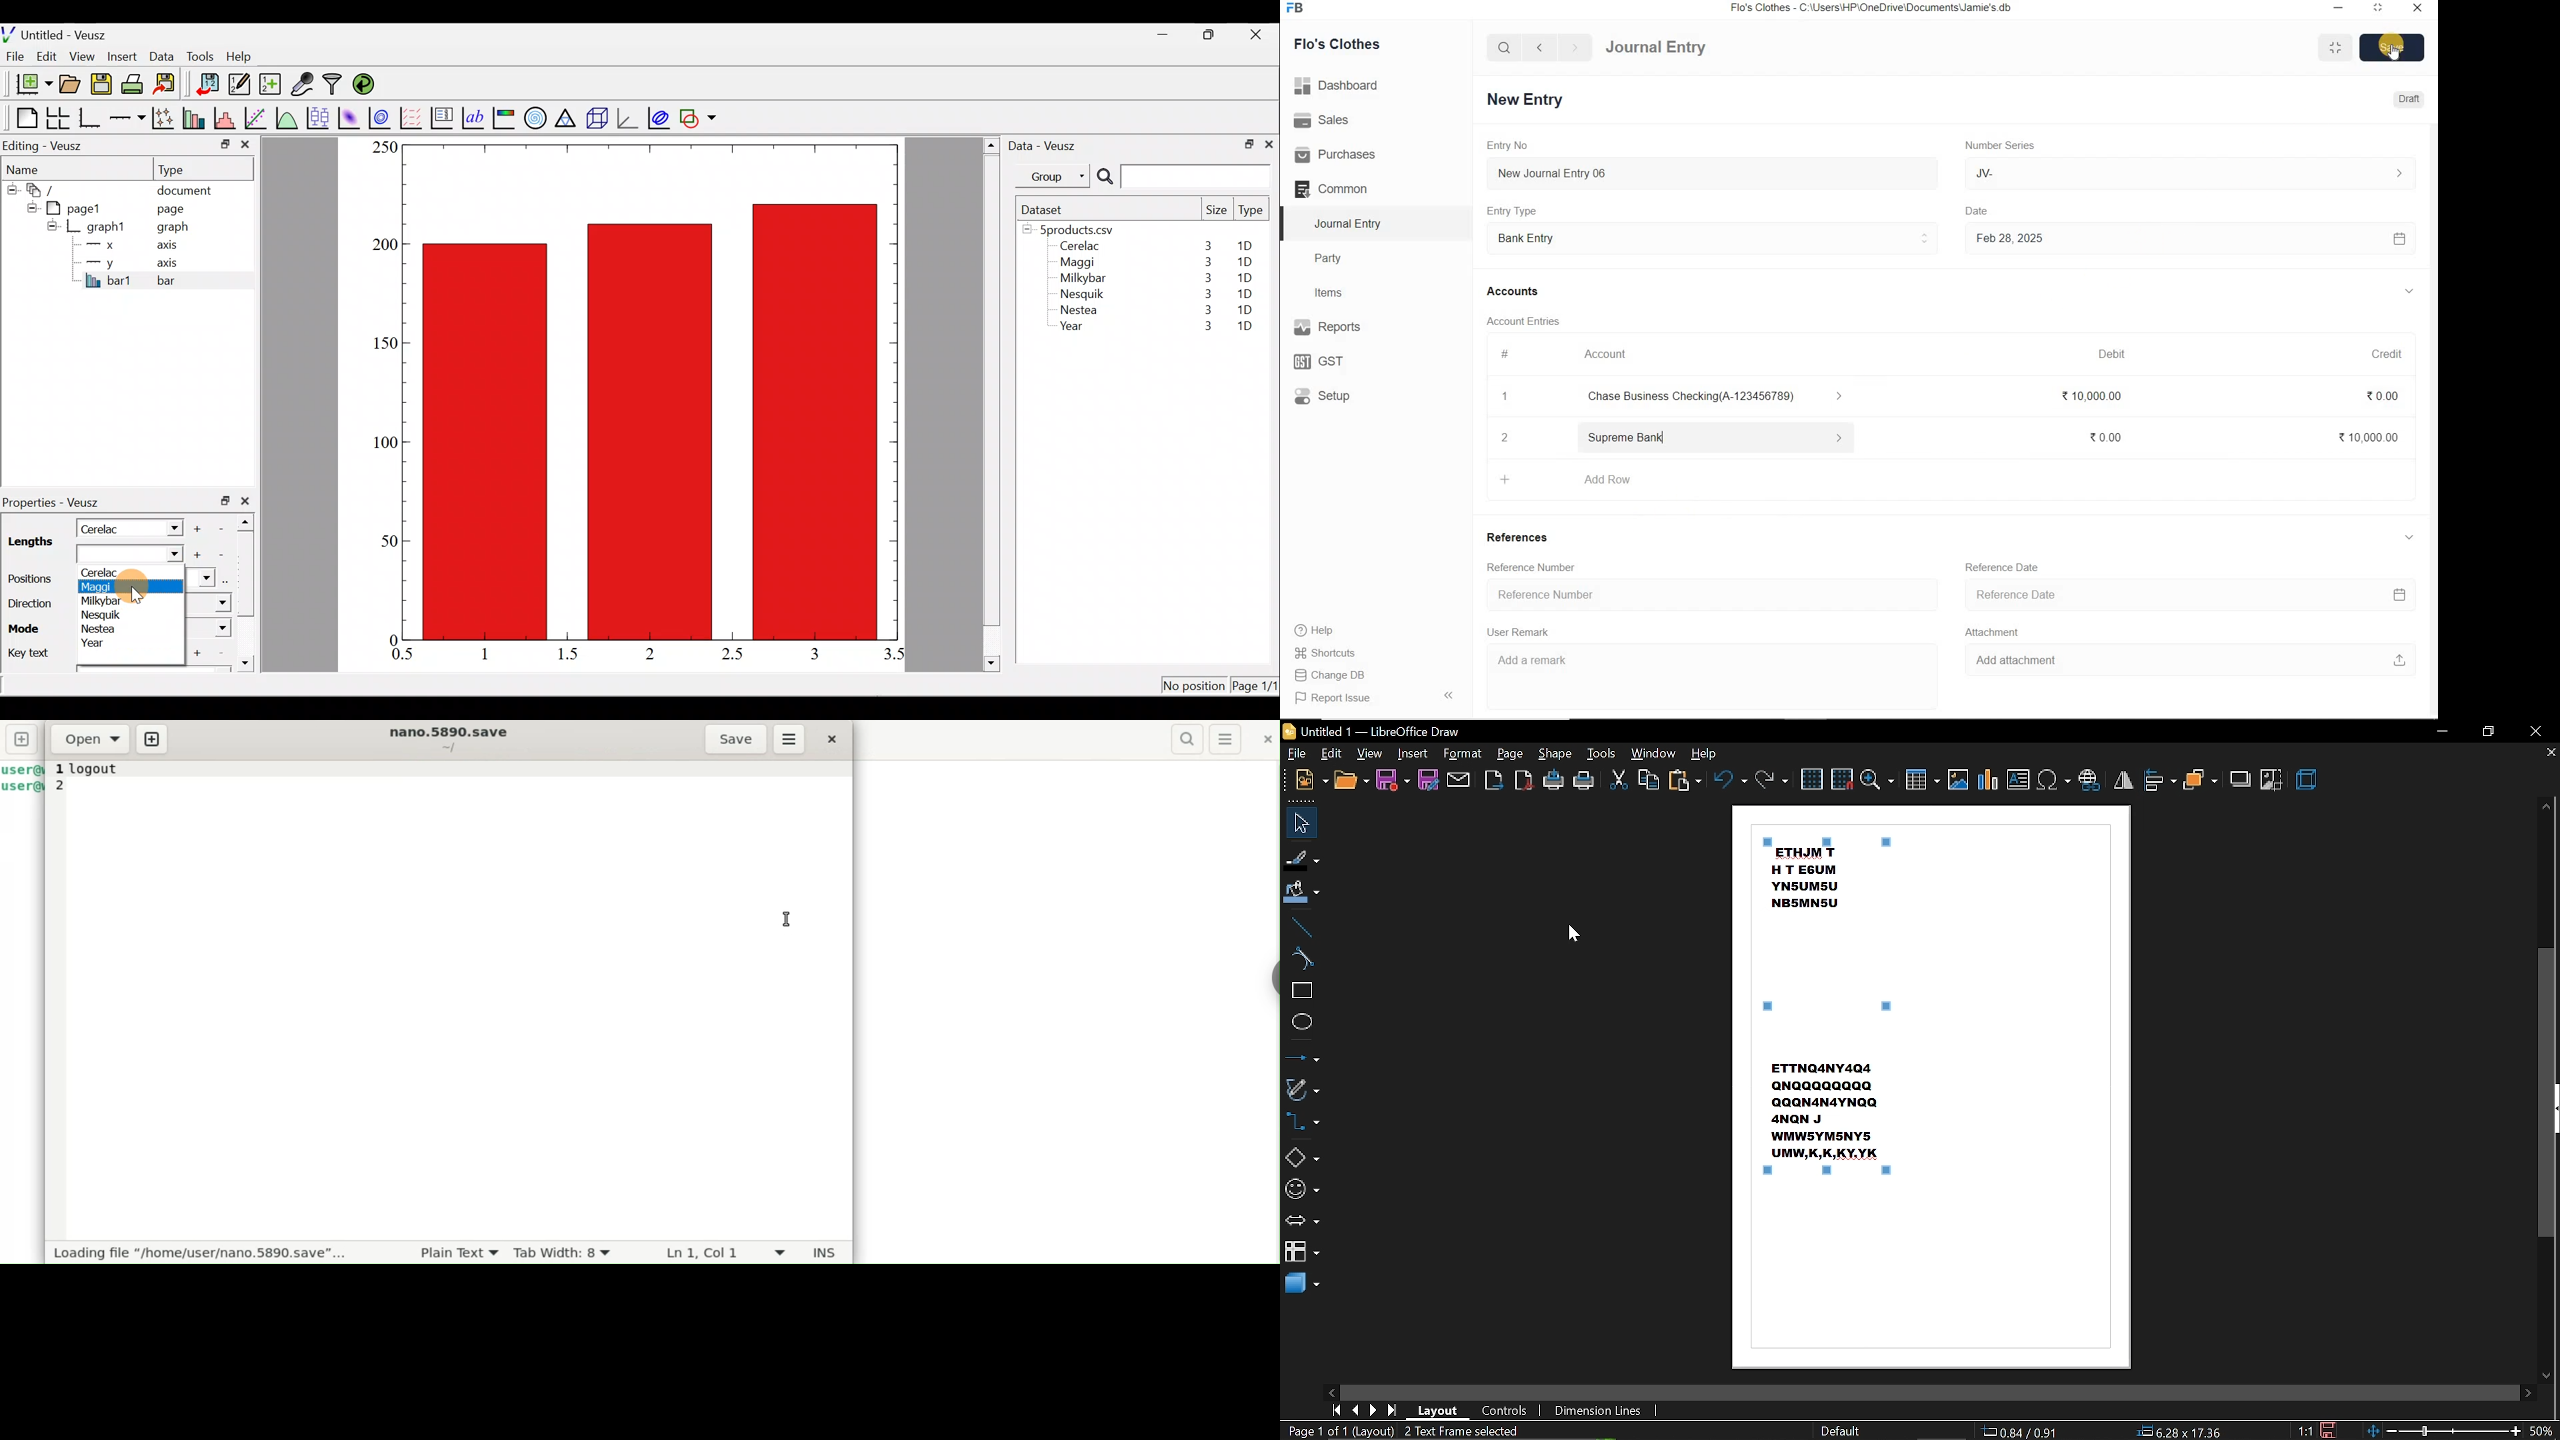 The width and height of the screenshot is (2576, 1456). Describe the element at coordinates (2160, 781) in the screenshot. I see `align` at that location.